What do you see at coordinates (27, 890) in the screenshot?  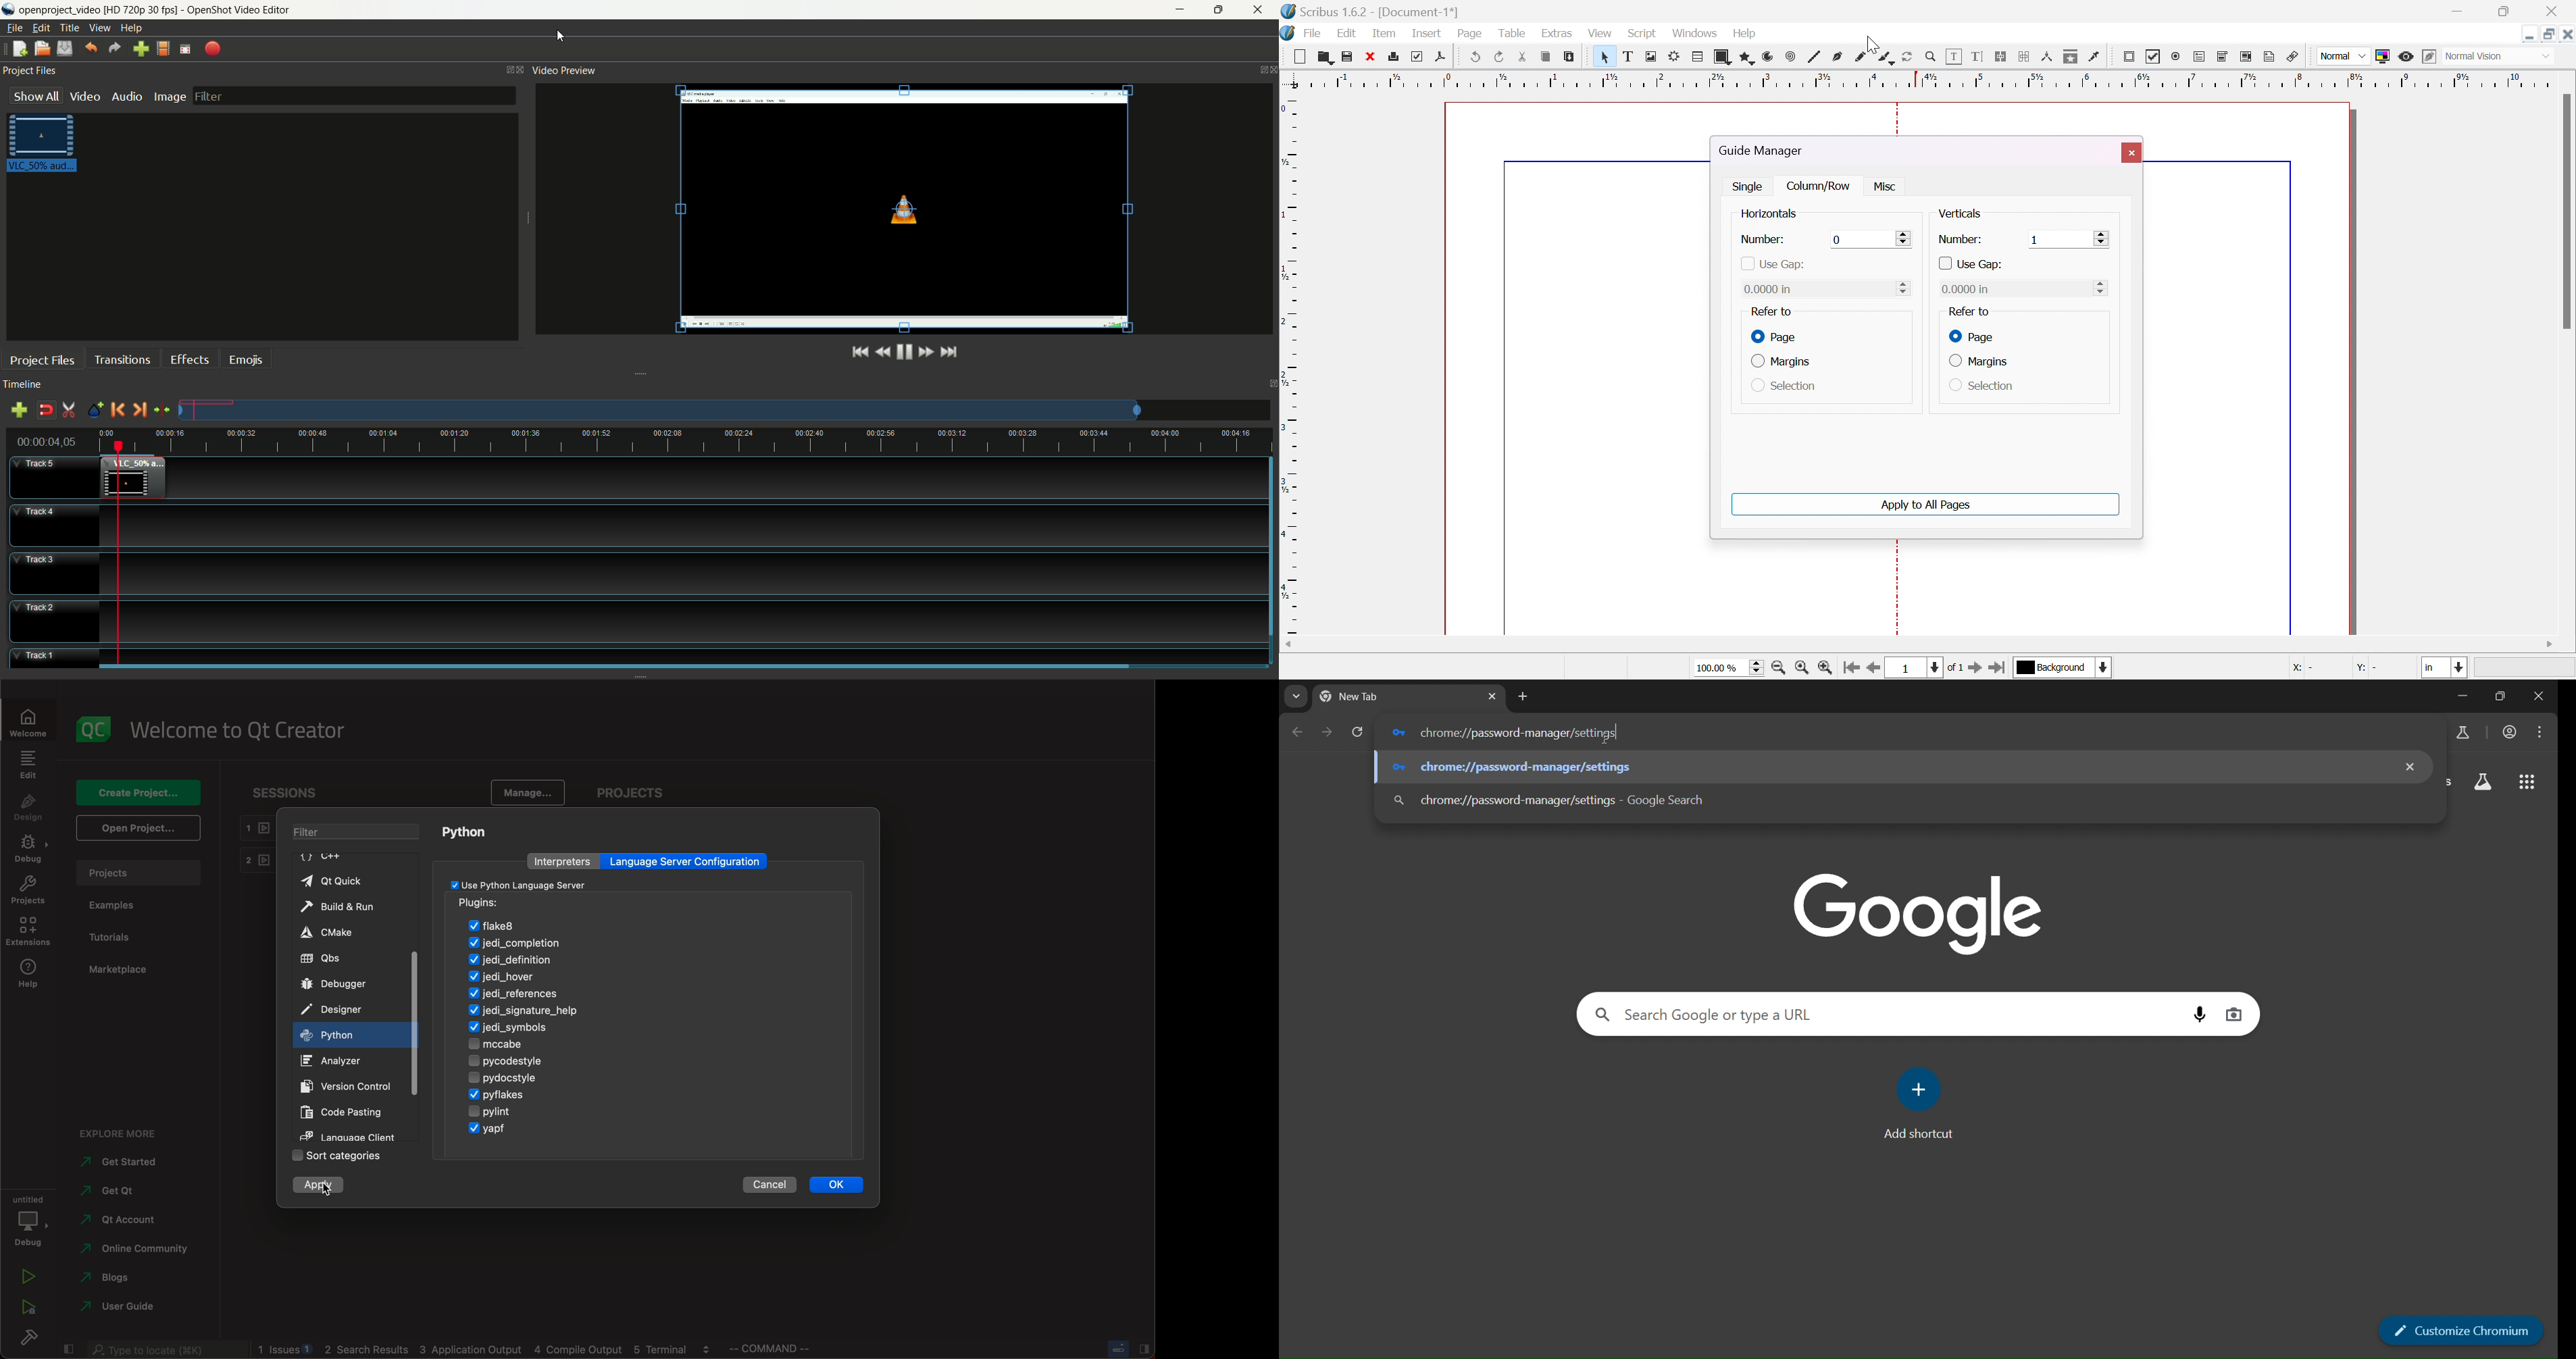 I see `projects` at bounding box center [27, 890].